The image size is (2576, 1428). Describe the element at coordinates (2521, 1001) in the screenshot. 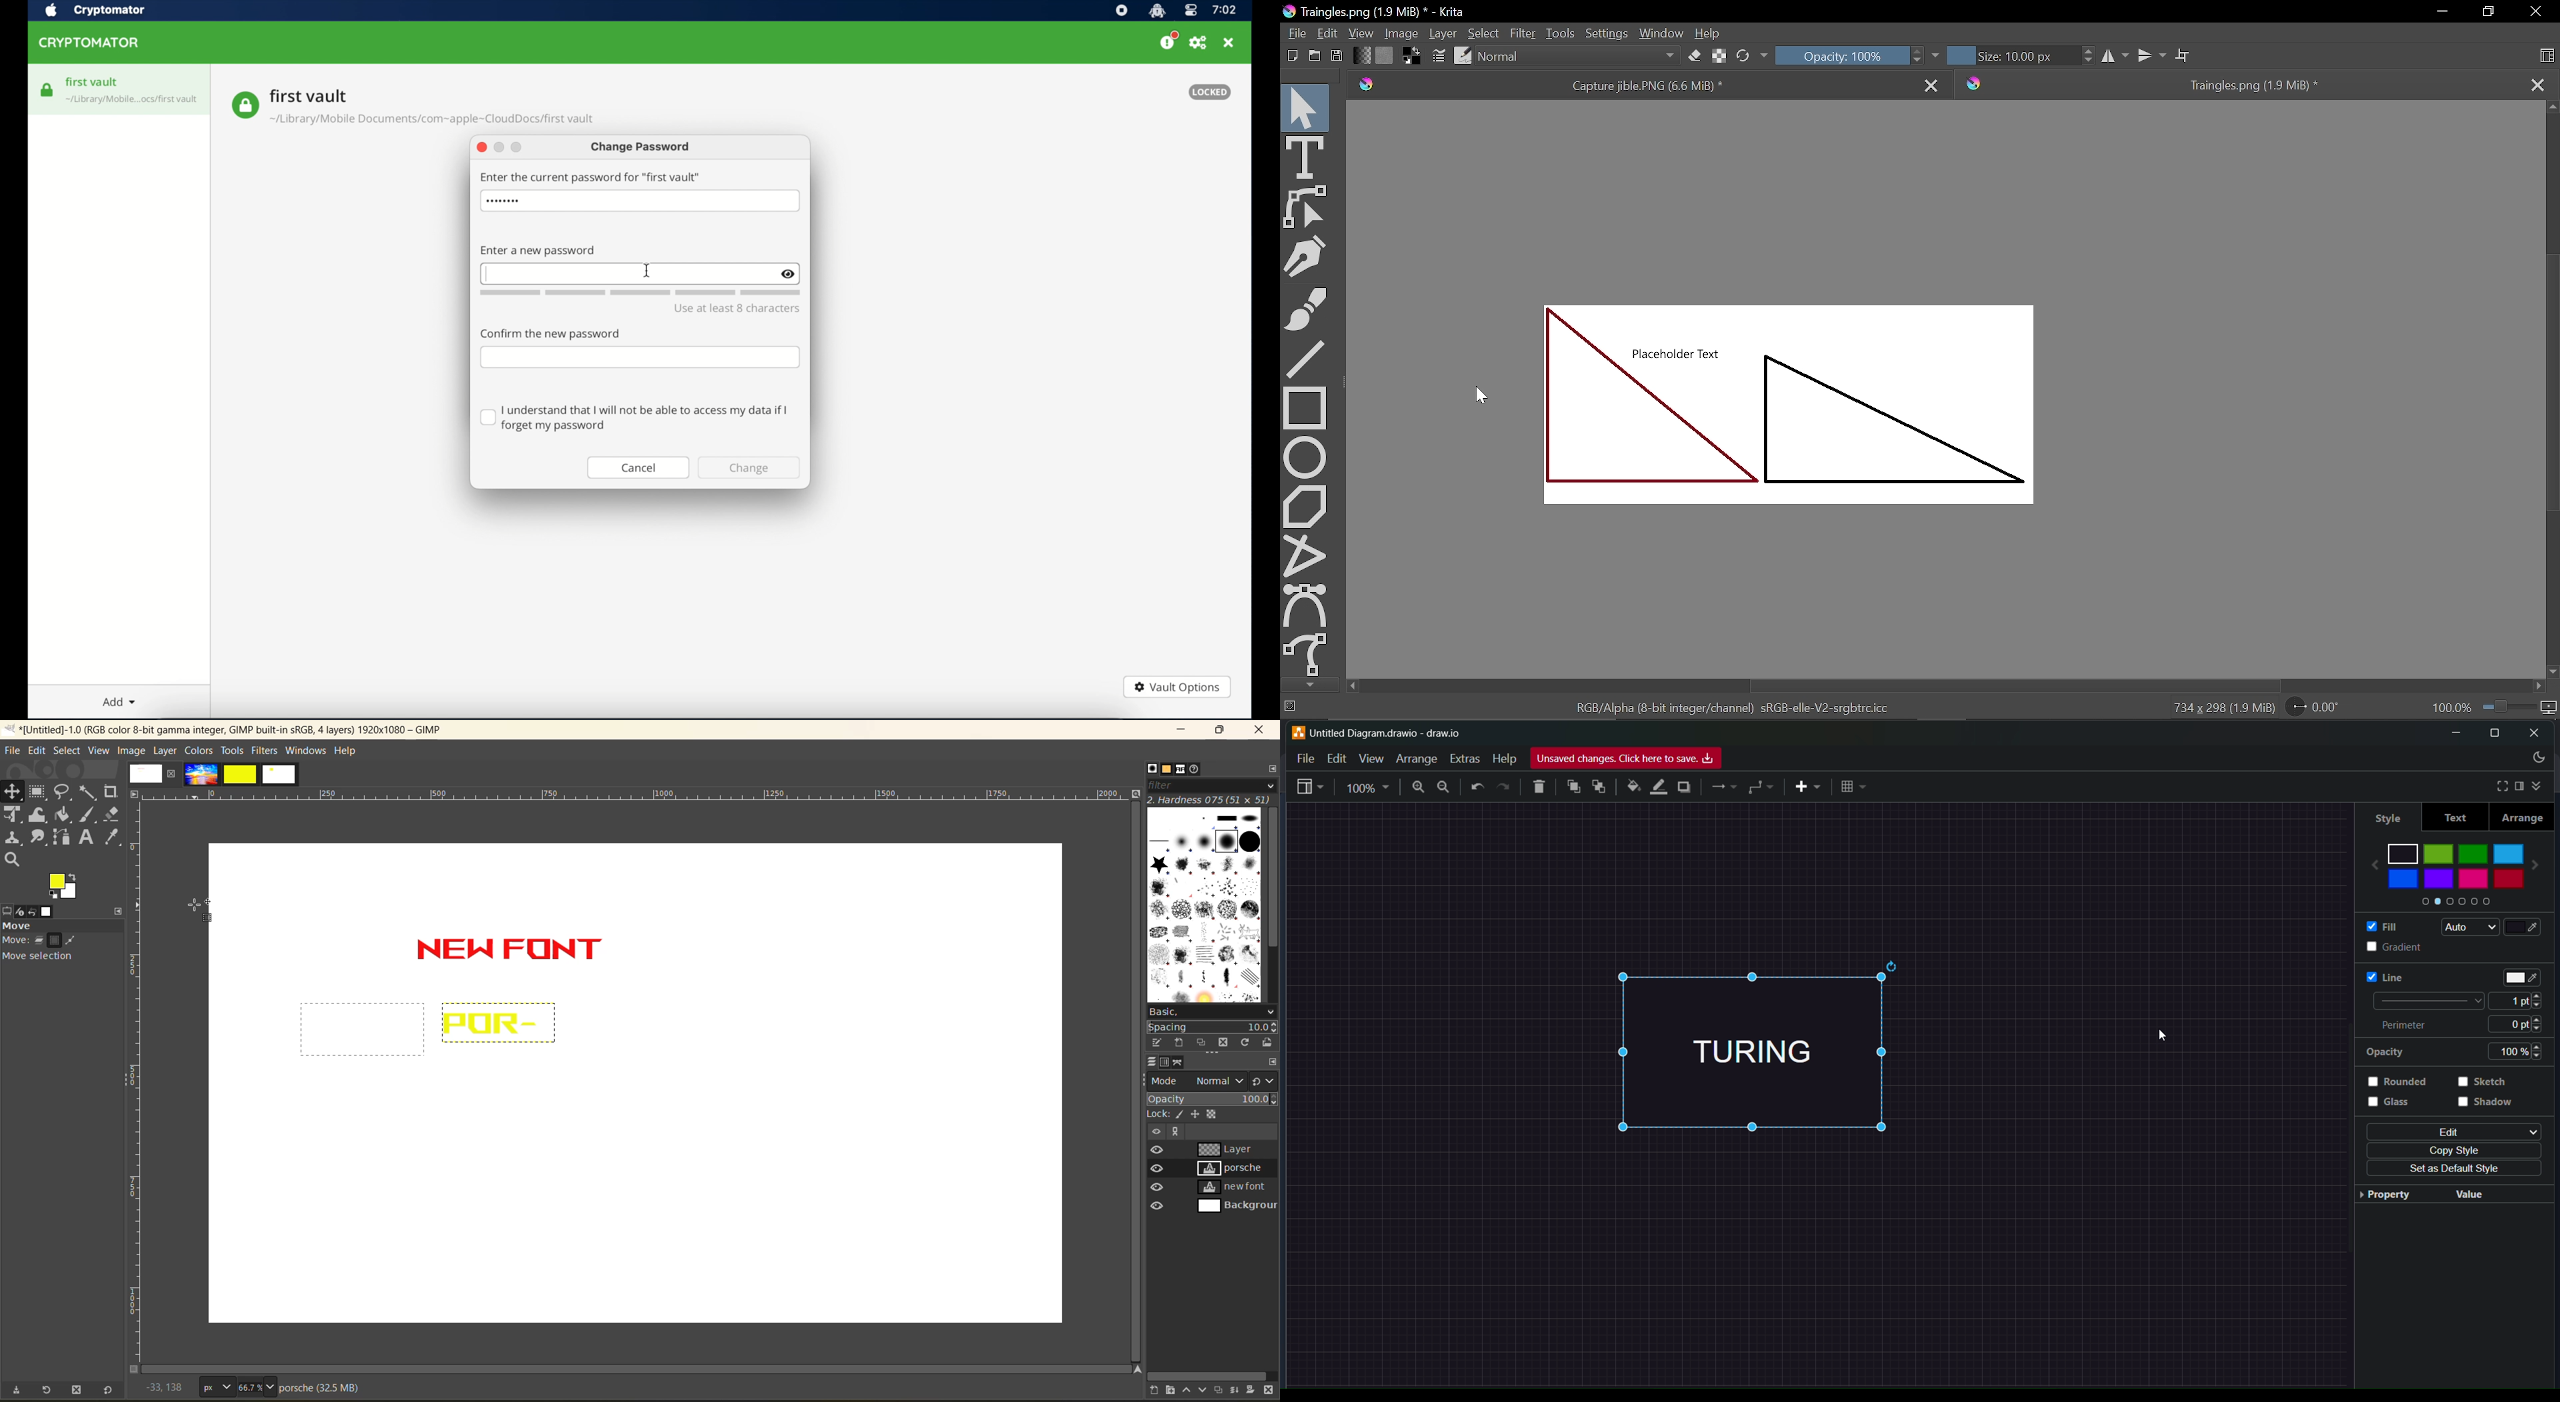

I see `1 pt` at that location.